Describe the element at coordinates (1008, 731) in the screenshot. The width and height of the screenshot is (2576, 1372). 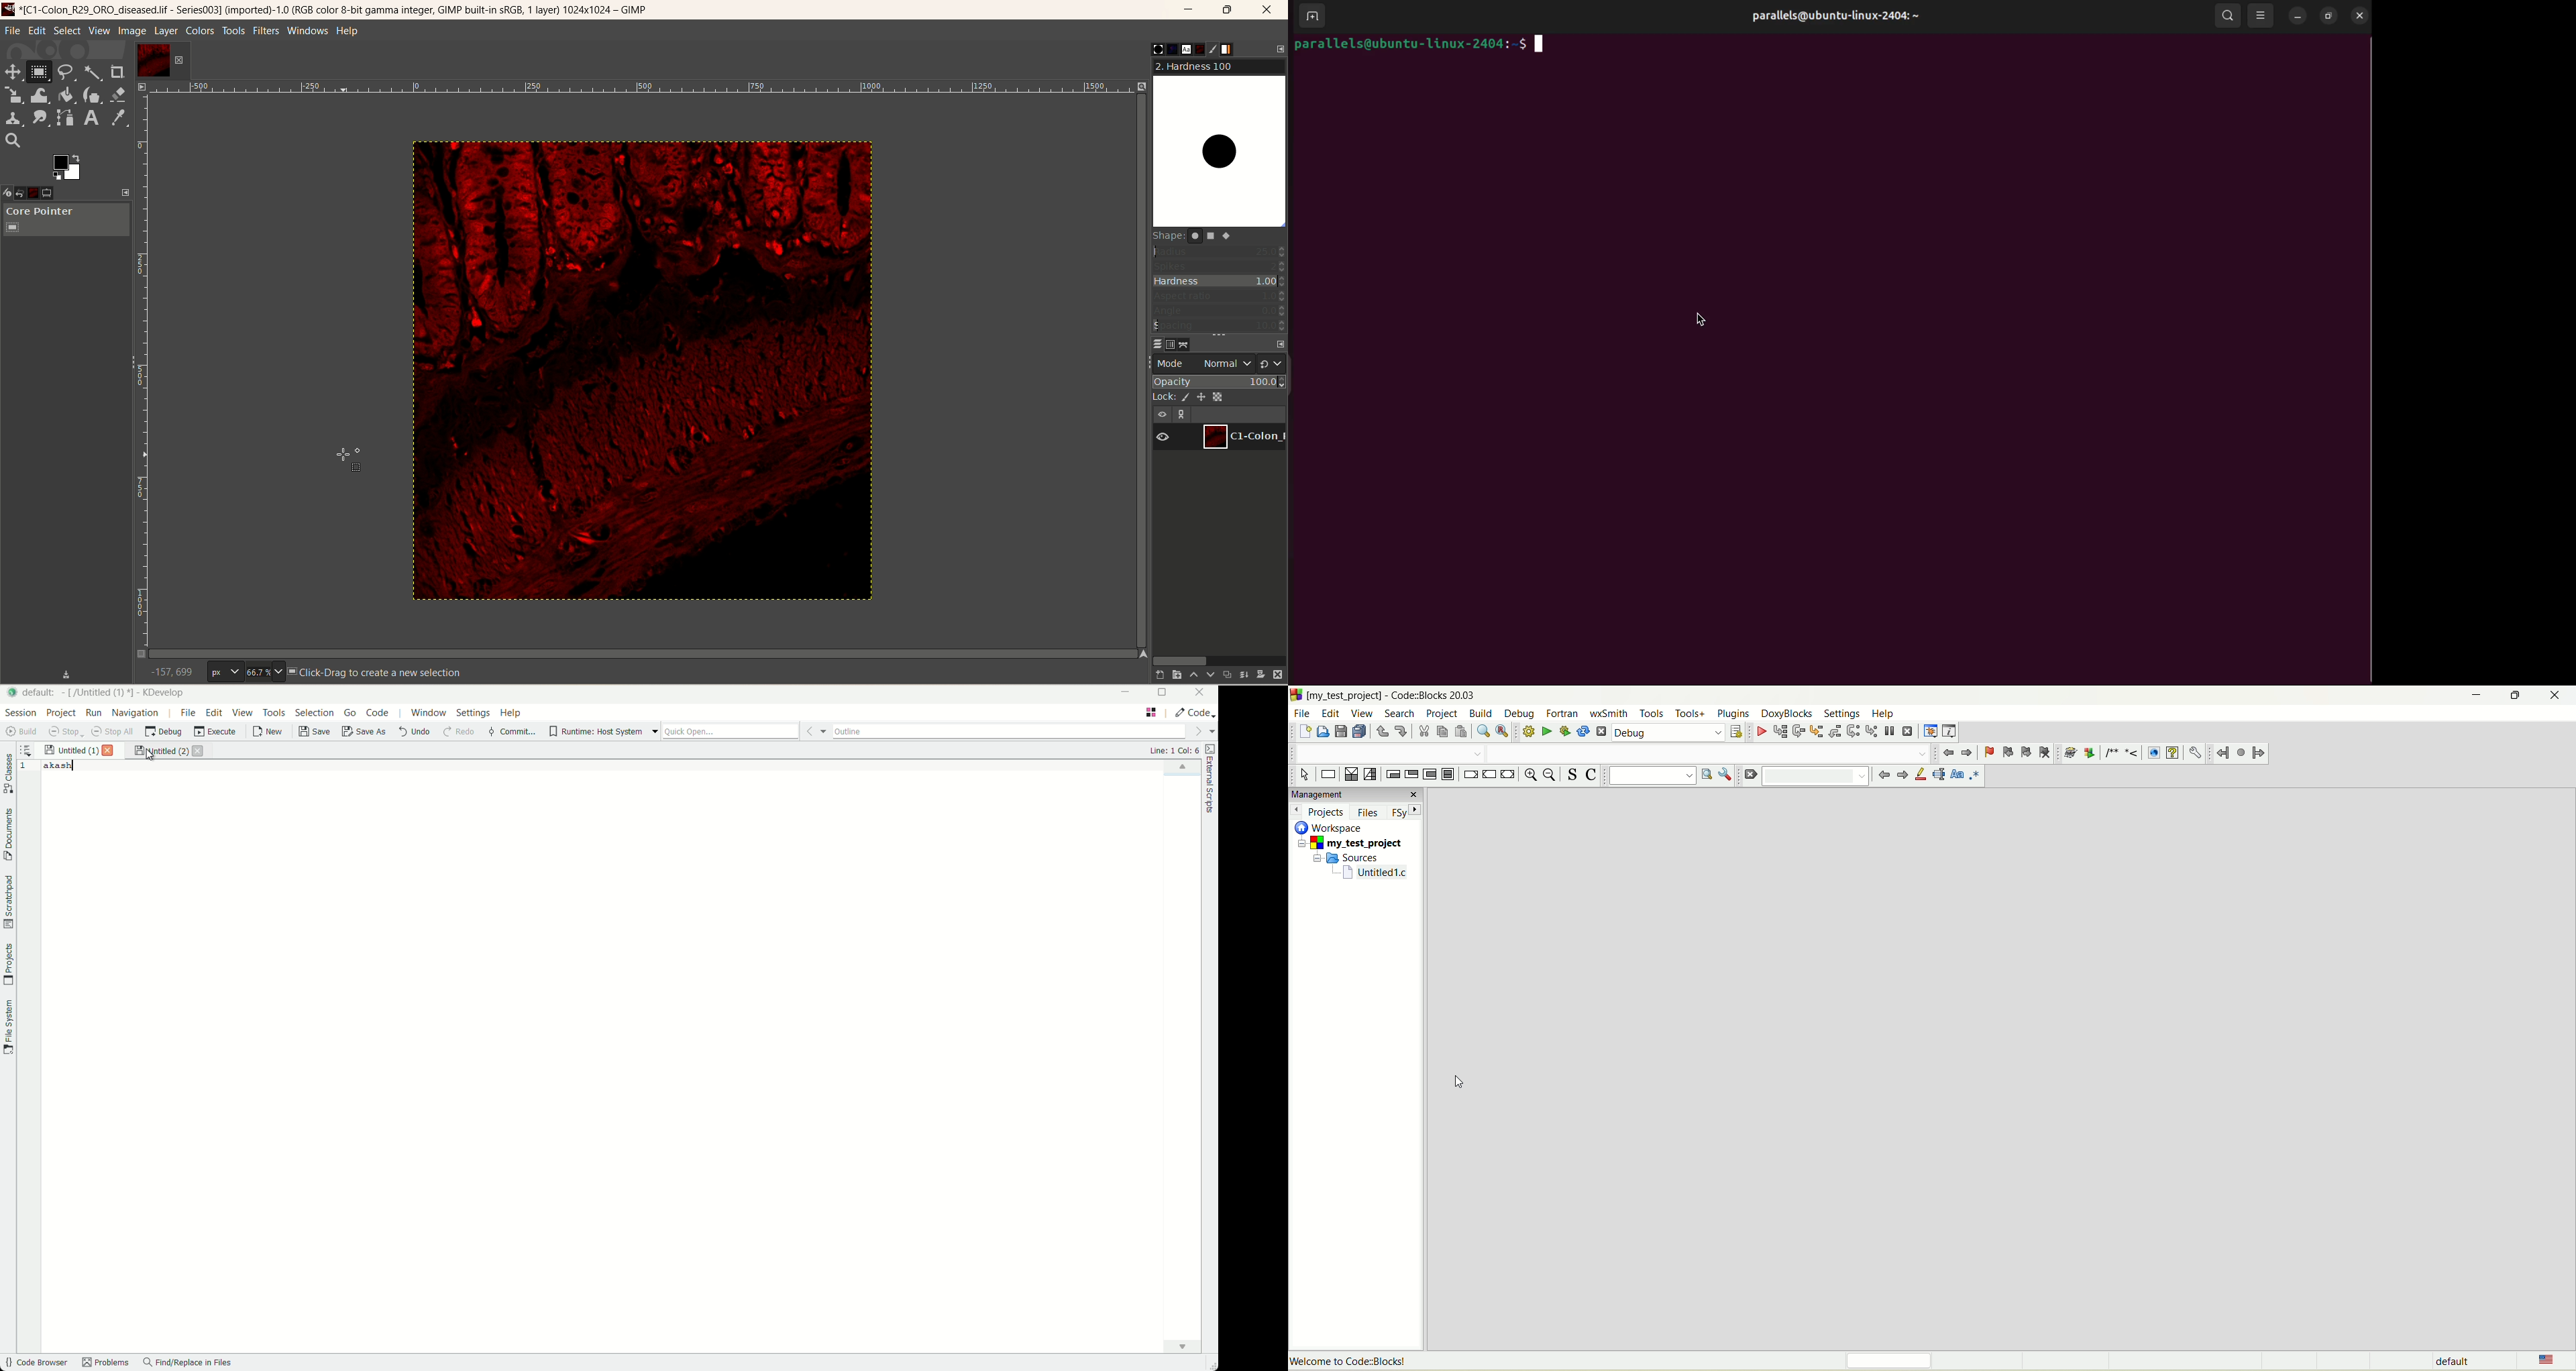
I see `outline` at that location.